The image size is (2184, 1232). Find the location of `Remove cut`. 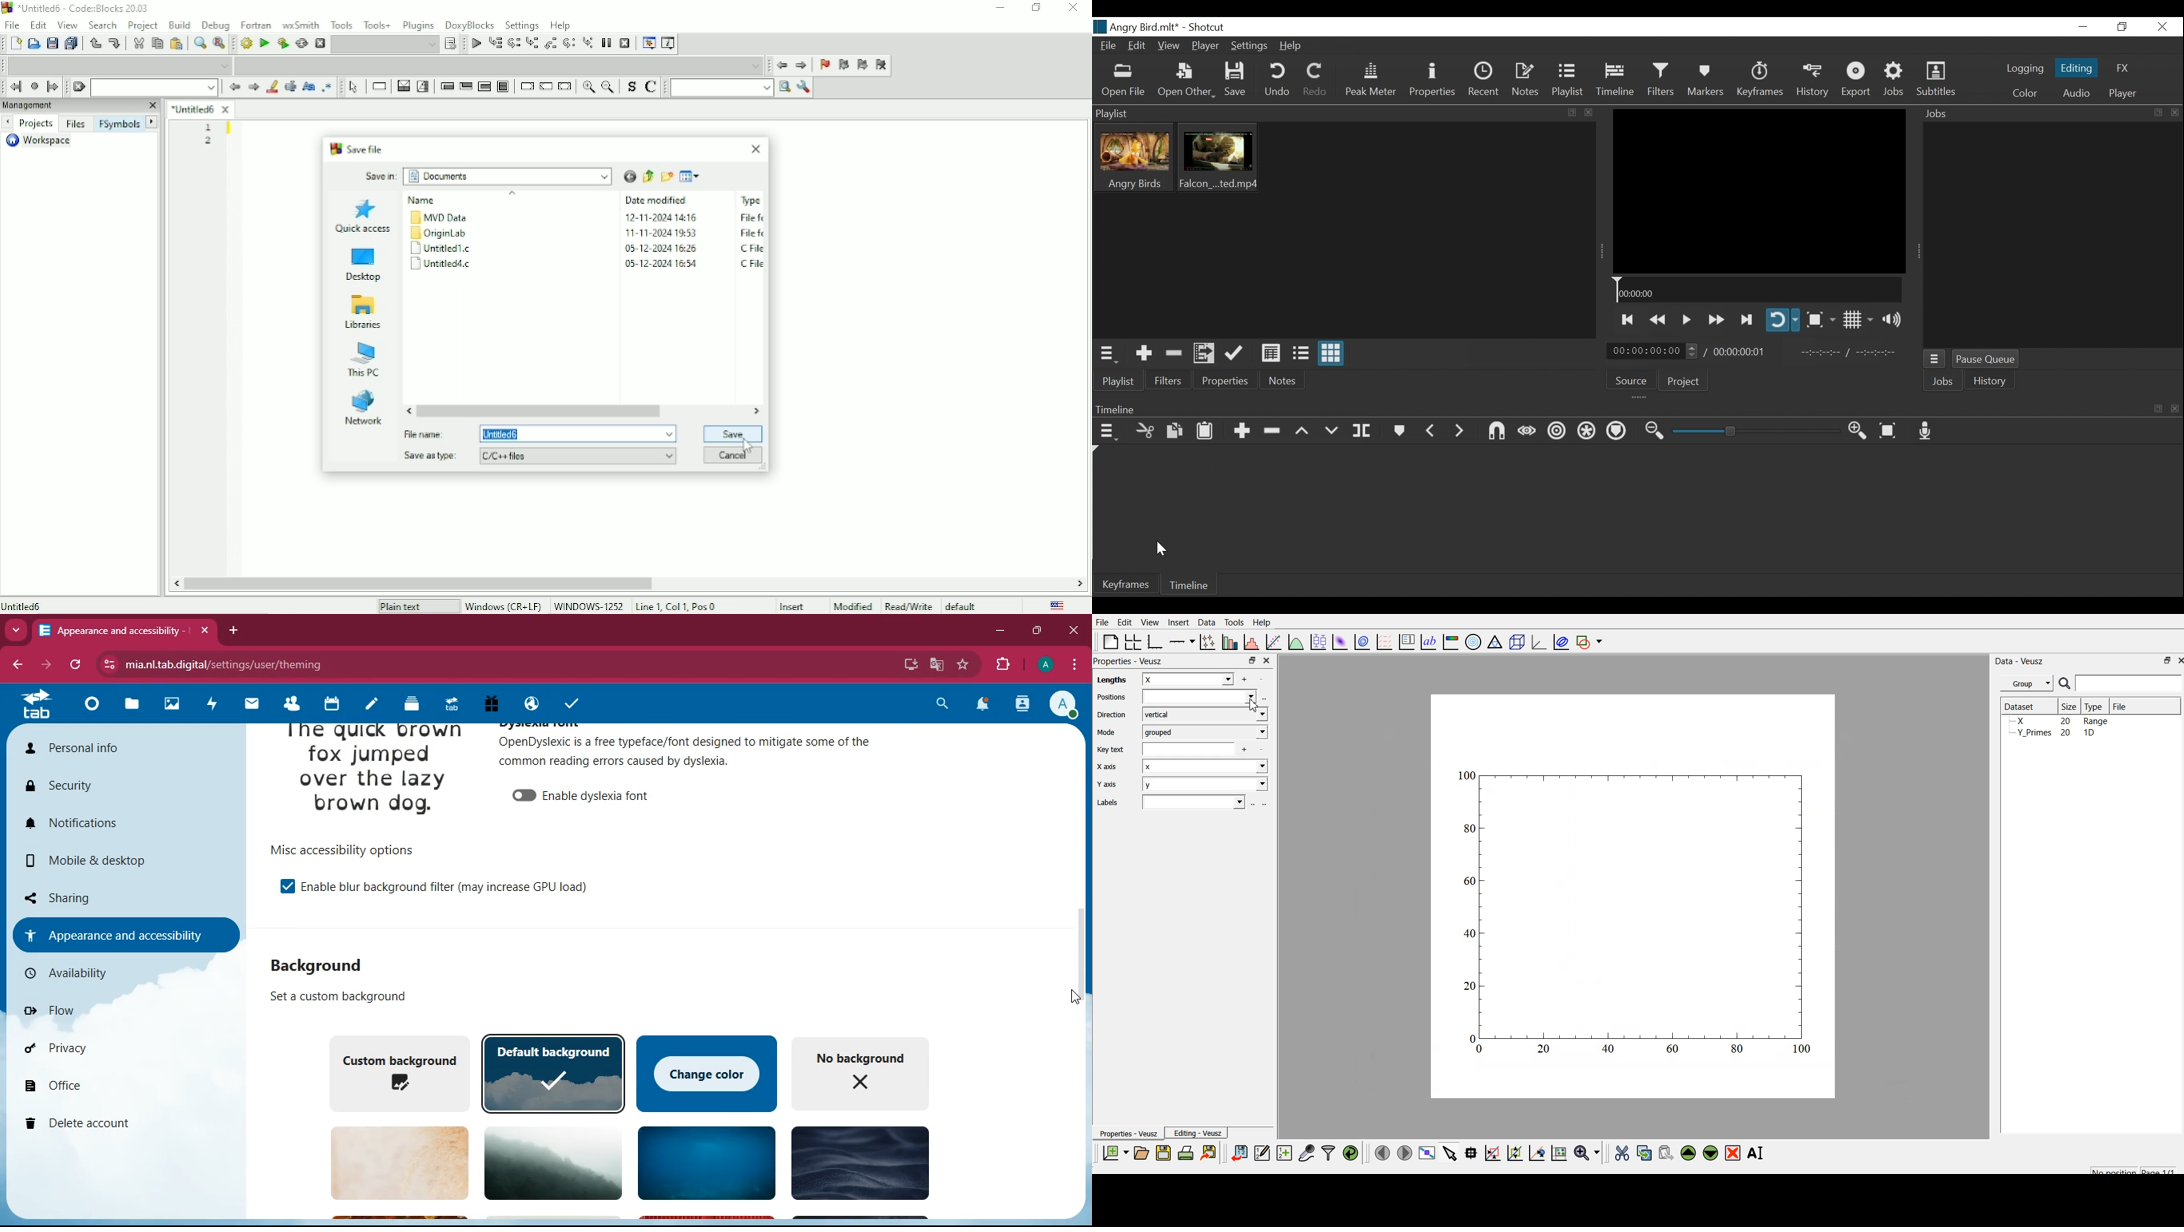

Remove cut is located at coordinates (1173, 352).